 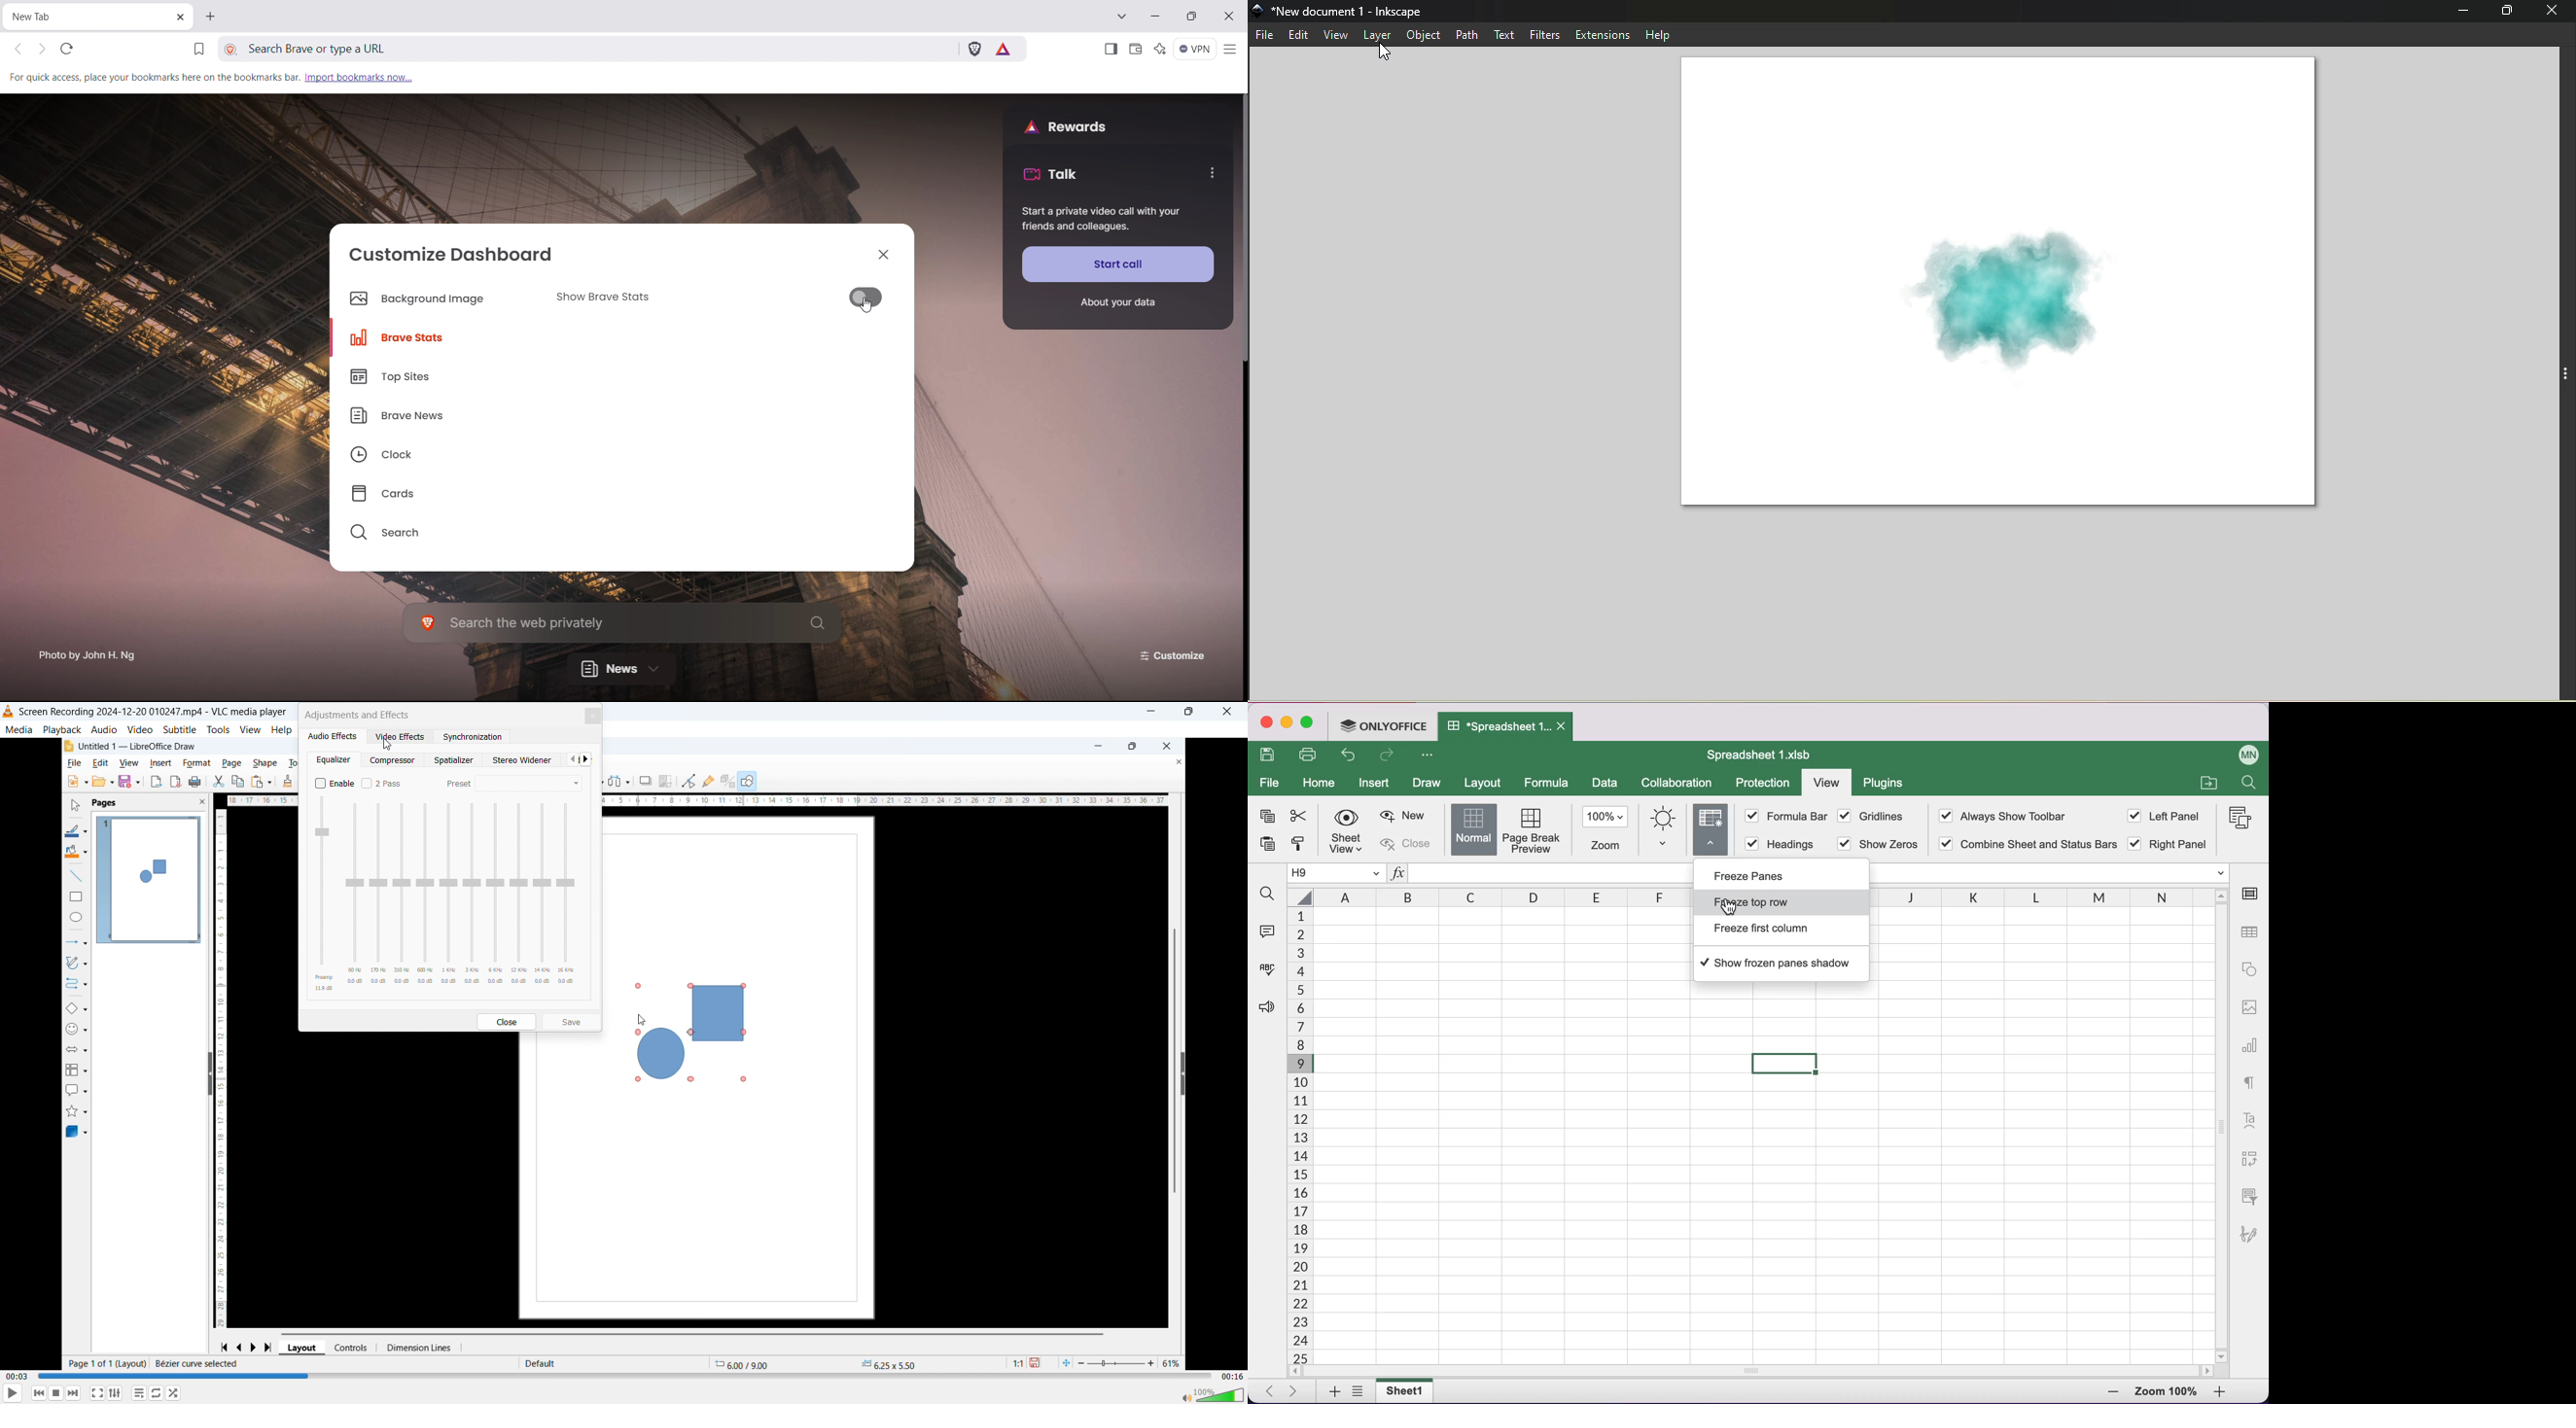 I want to click on equaliser , so click(x=335, y=759).